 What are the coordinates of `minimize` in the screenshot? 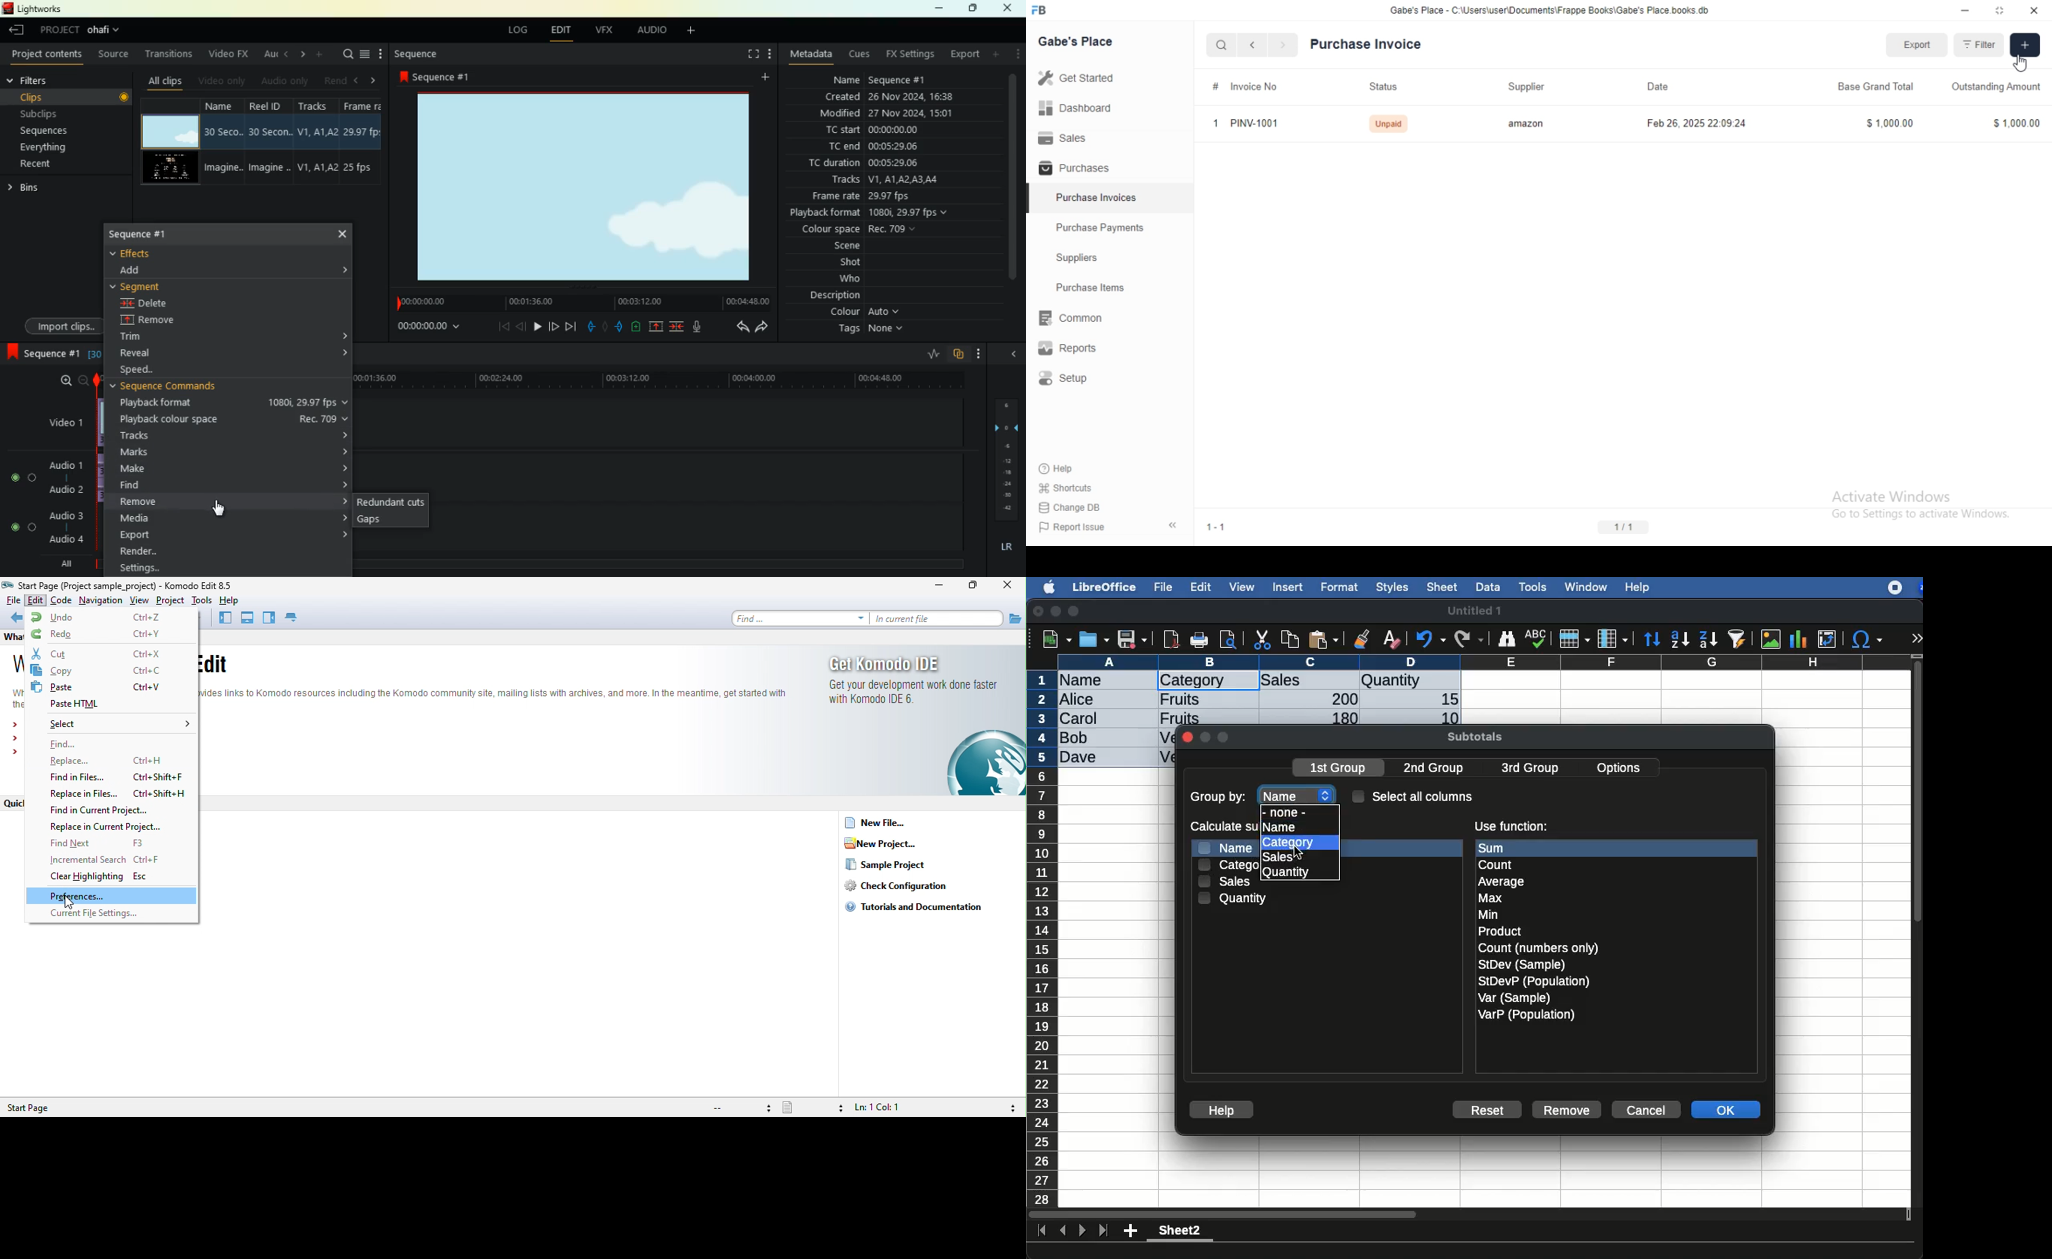 It's located at (943, 586).